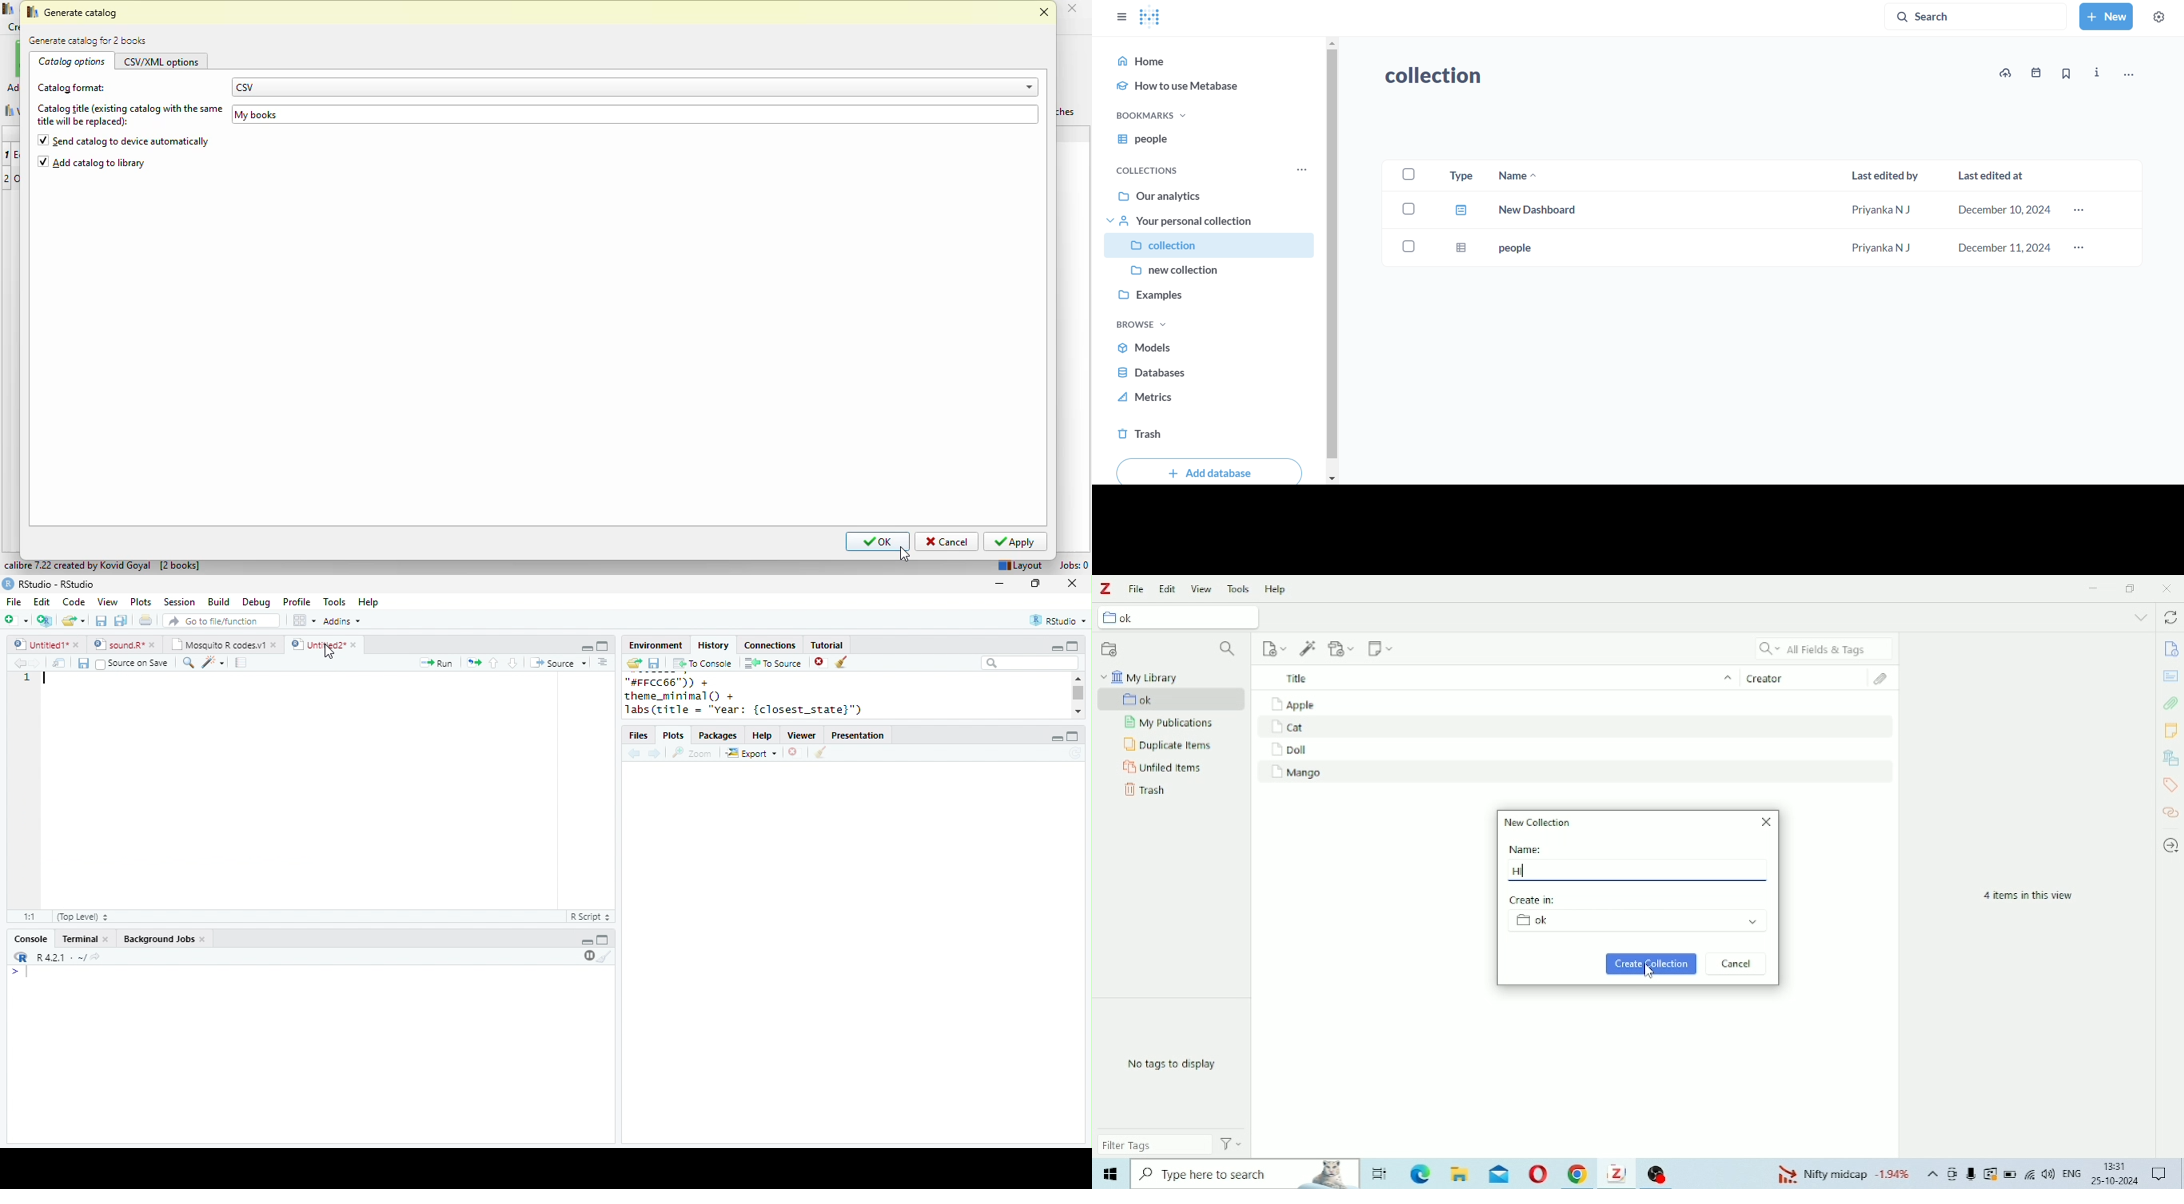 Image resolution: width=2184 pixels, height=1204 pixels. What do you see at coordinates (258, 603) in the screenshot?
I see `Debug` at bounding box center [258, 603].